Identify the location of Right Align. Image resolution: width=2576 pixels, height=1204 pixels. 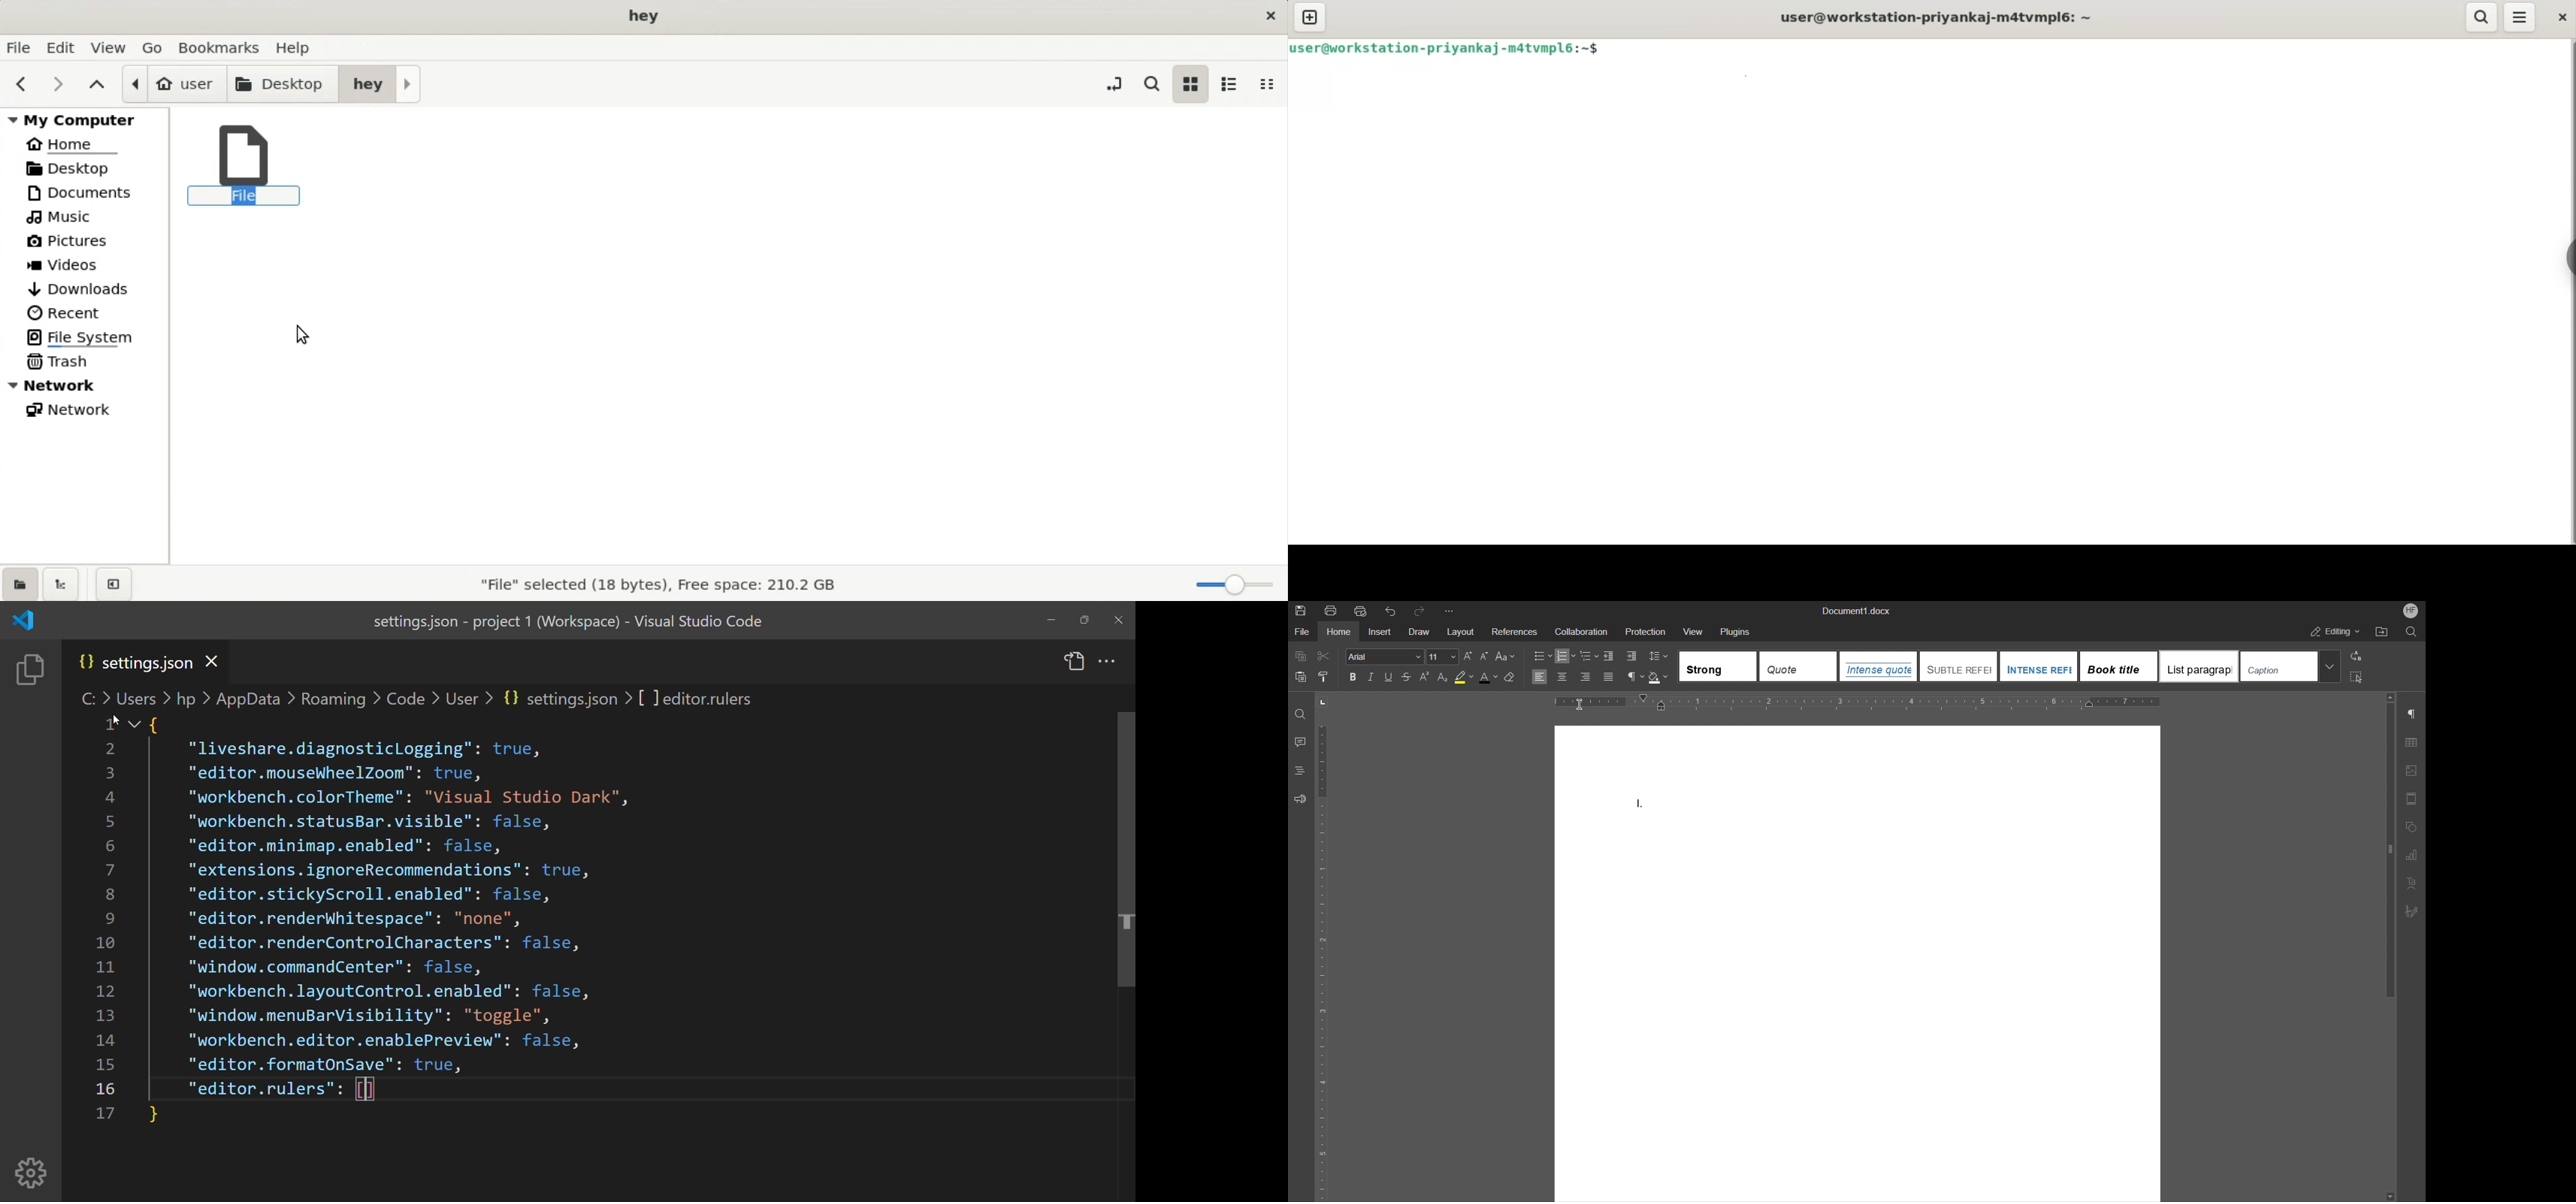
(1586, 678).